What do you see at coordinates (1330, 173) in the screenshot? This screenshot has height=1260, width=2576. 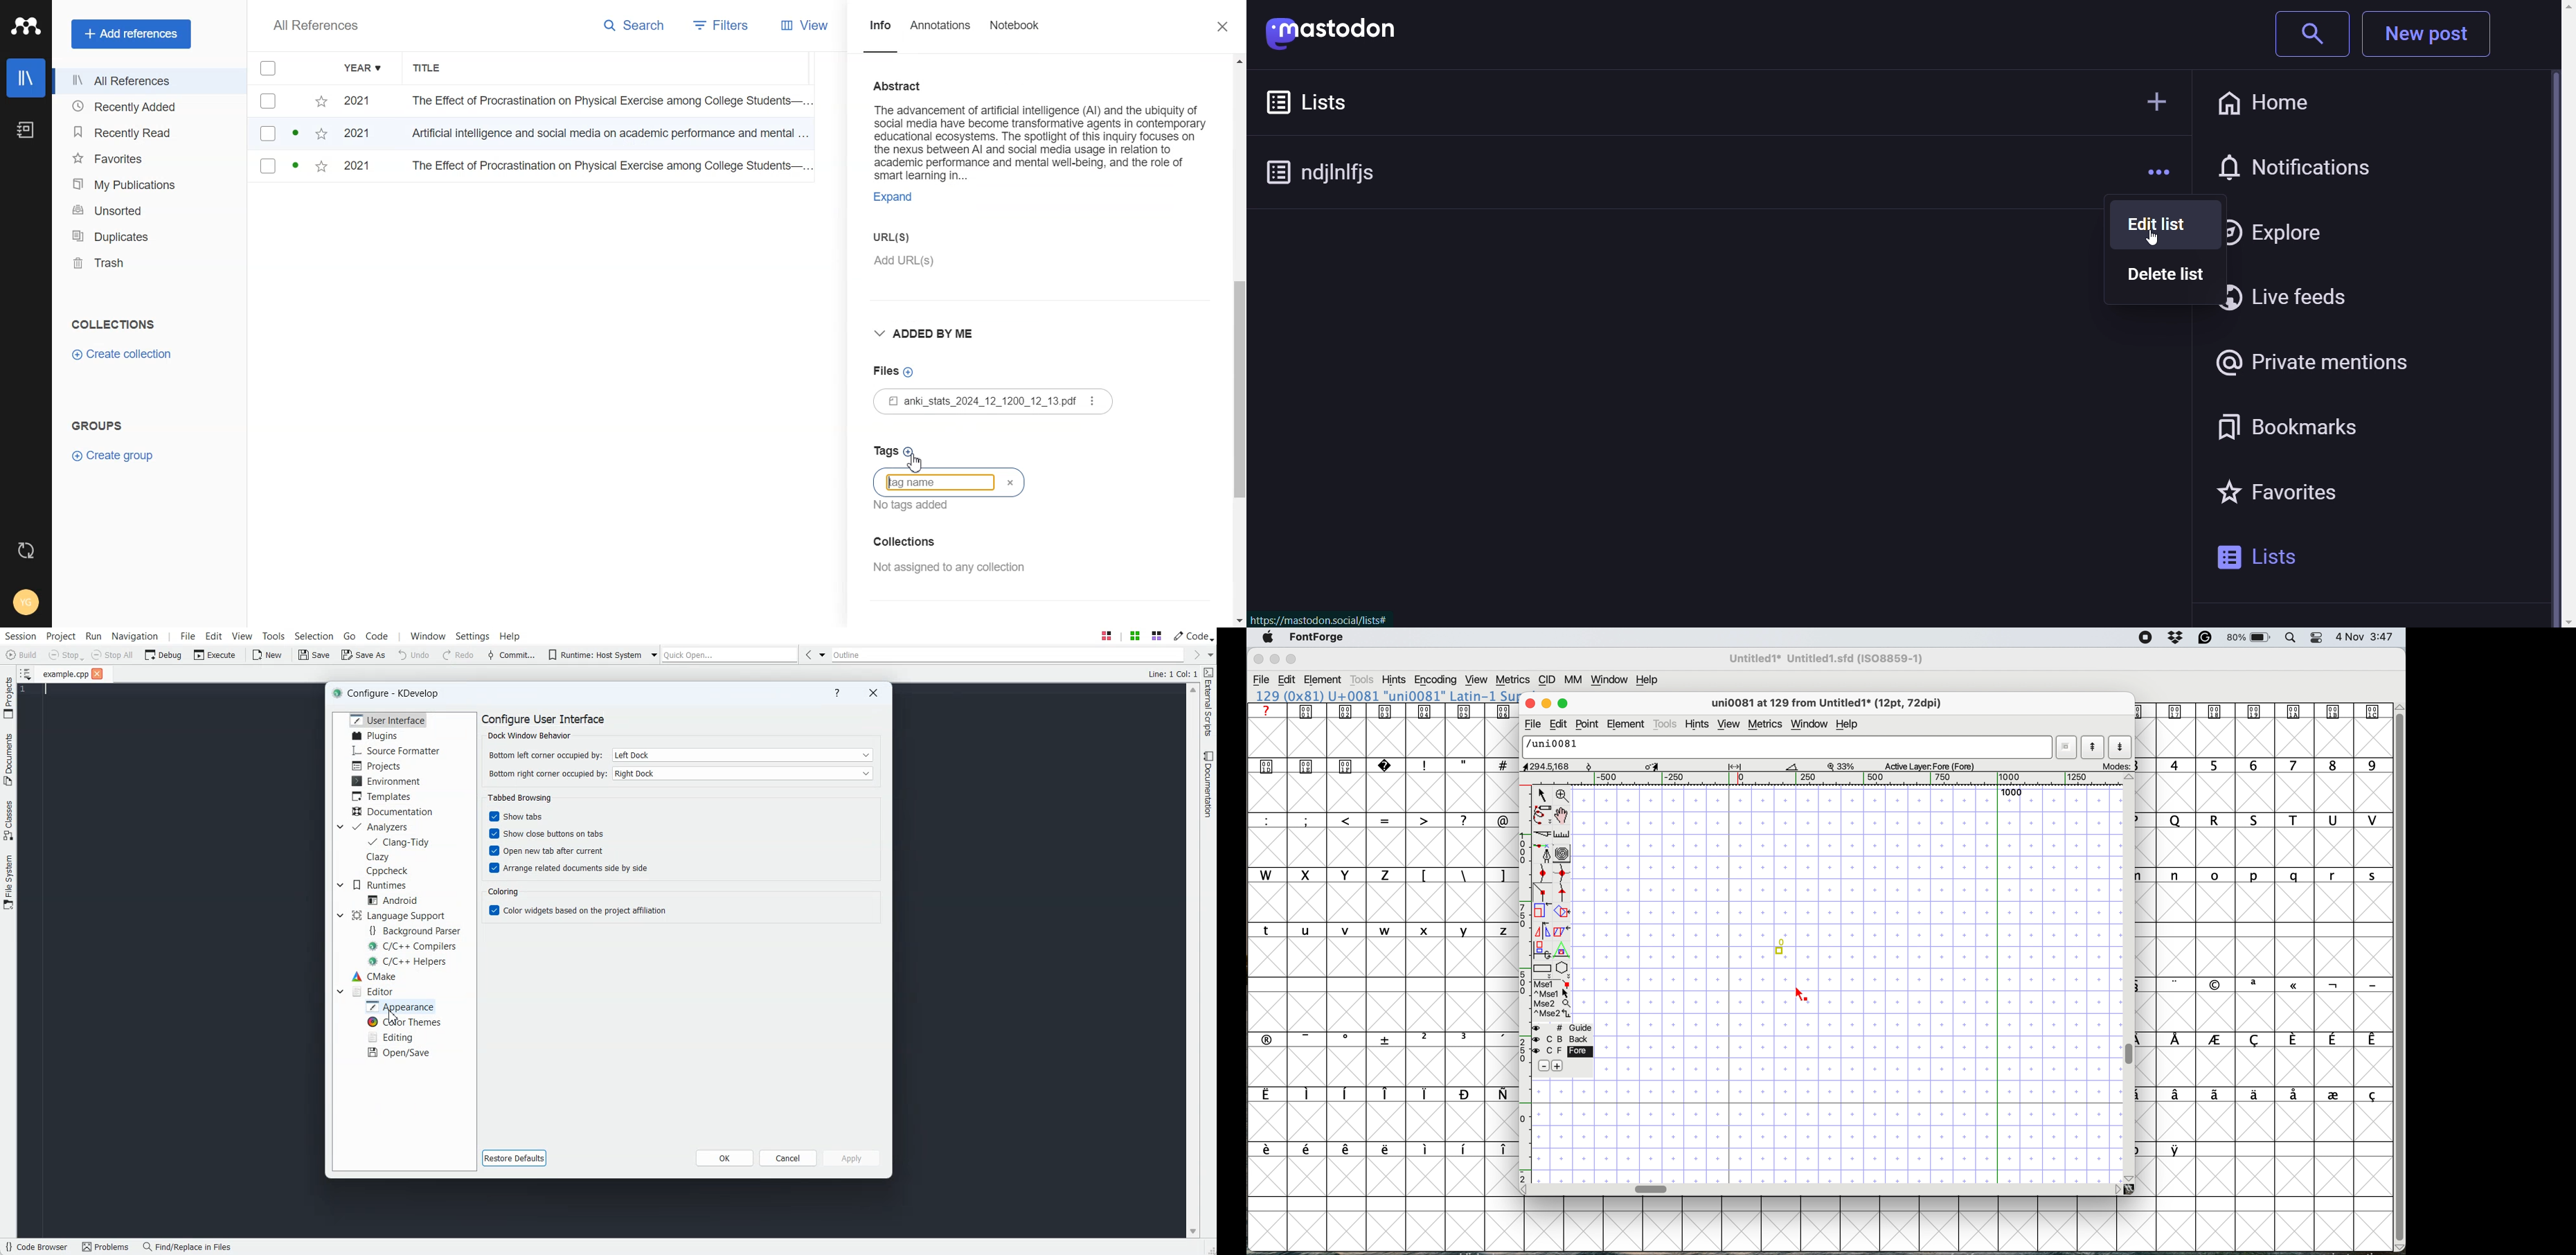 I see `Created custom list` at bounding box center [1330, 173].